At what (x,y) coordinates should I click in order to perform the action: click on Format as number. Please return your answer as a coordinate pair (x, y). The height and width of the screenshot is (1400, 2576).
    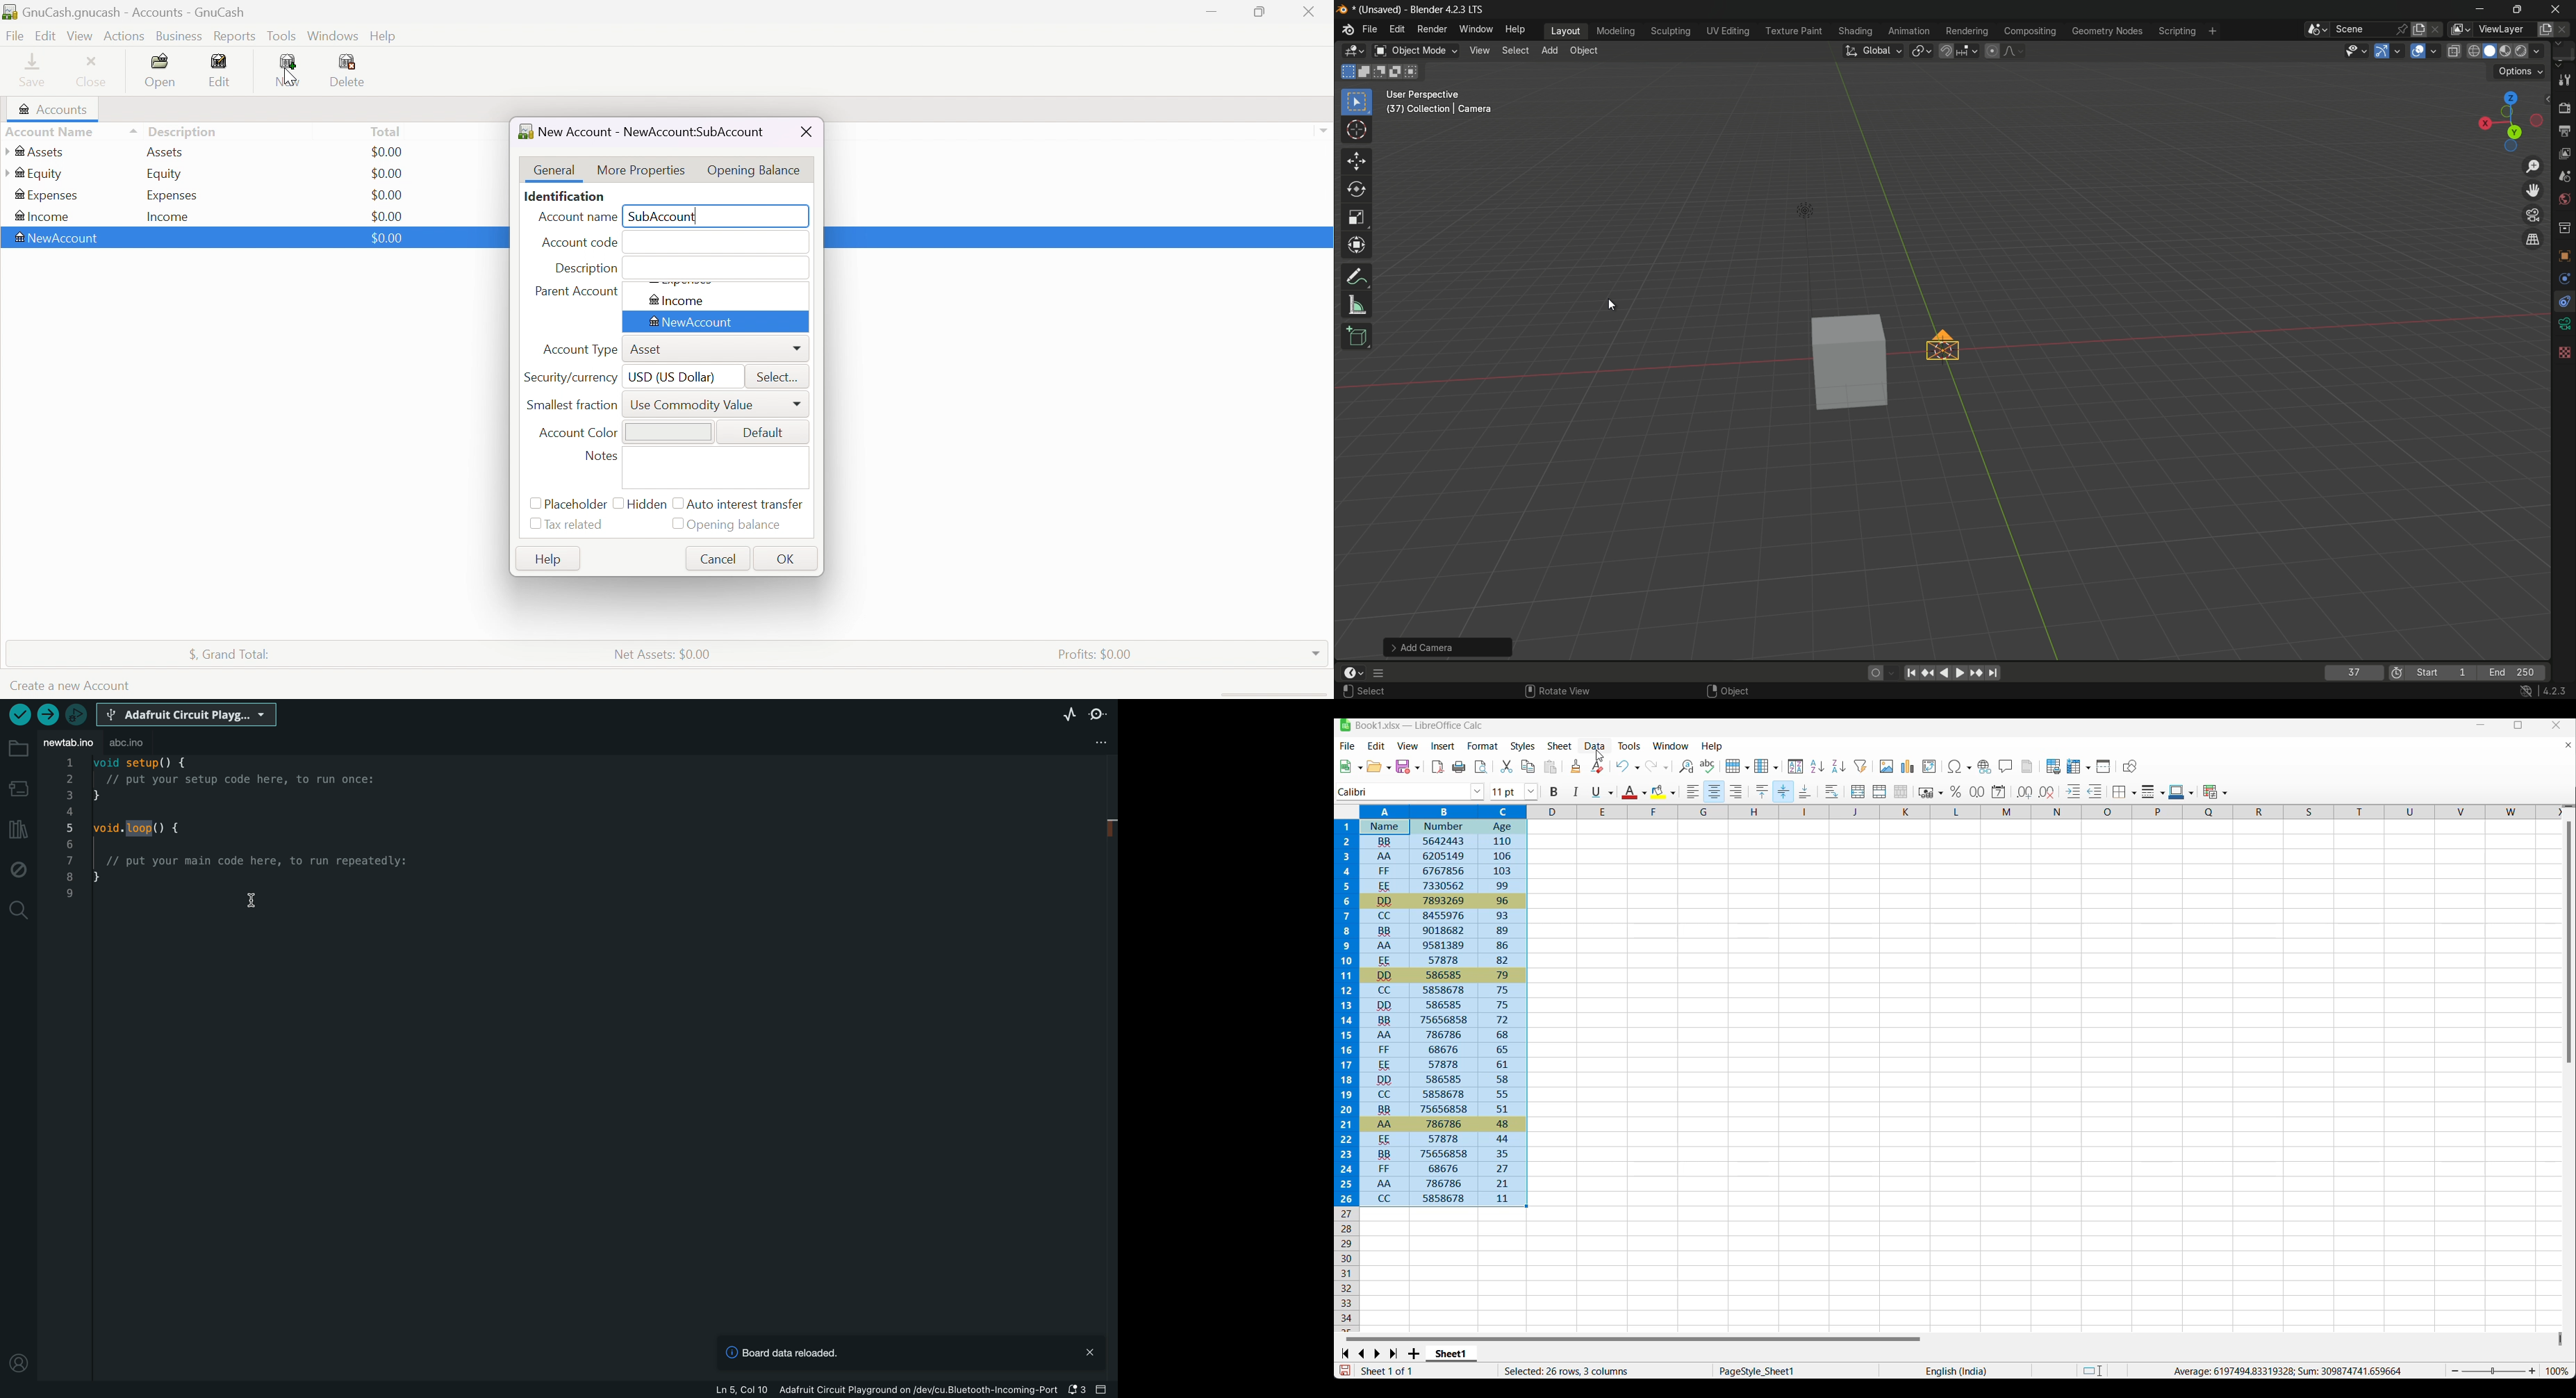
    Looking at the image, I should click on (1978, 792).